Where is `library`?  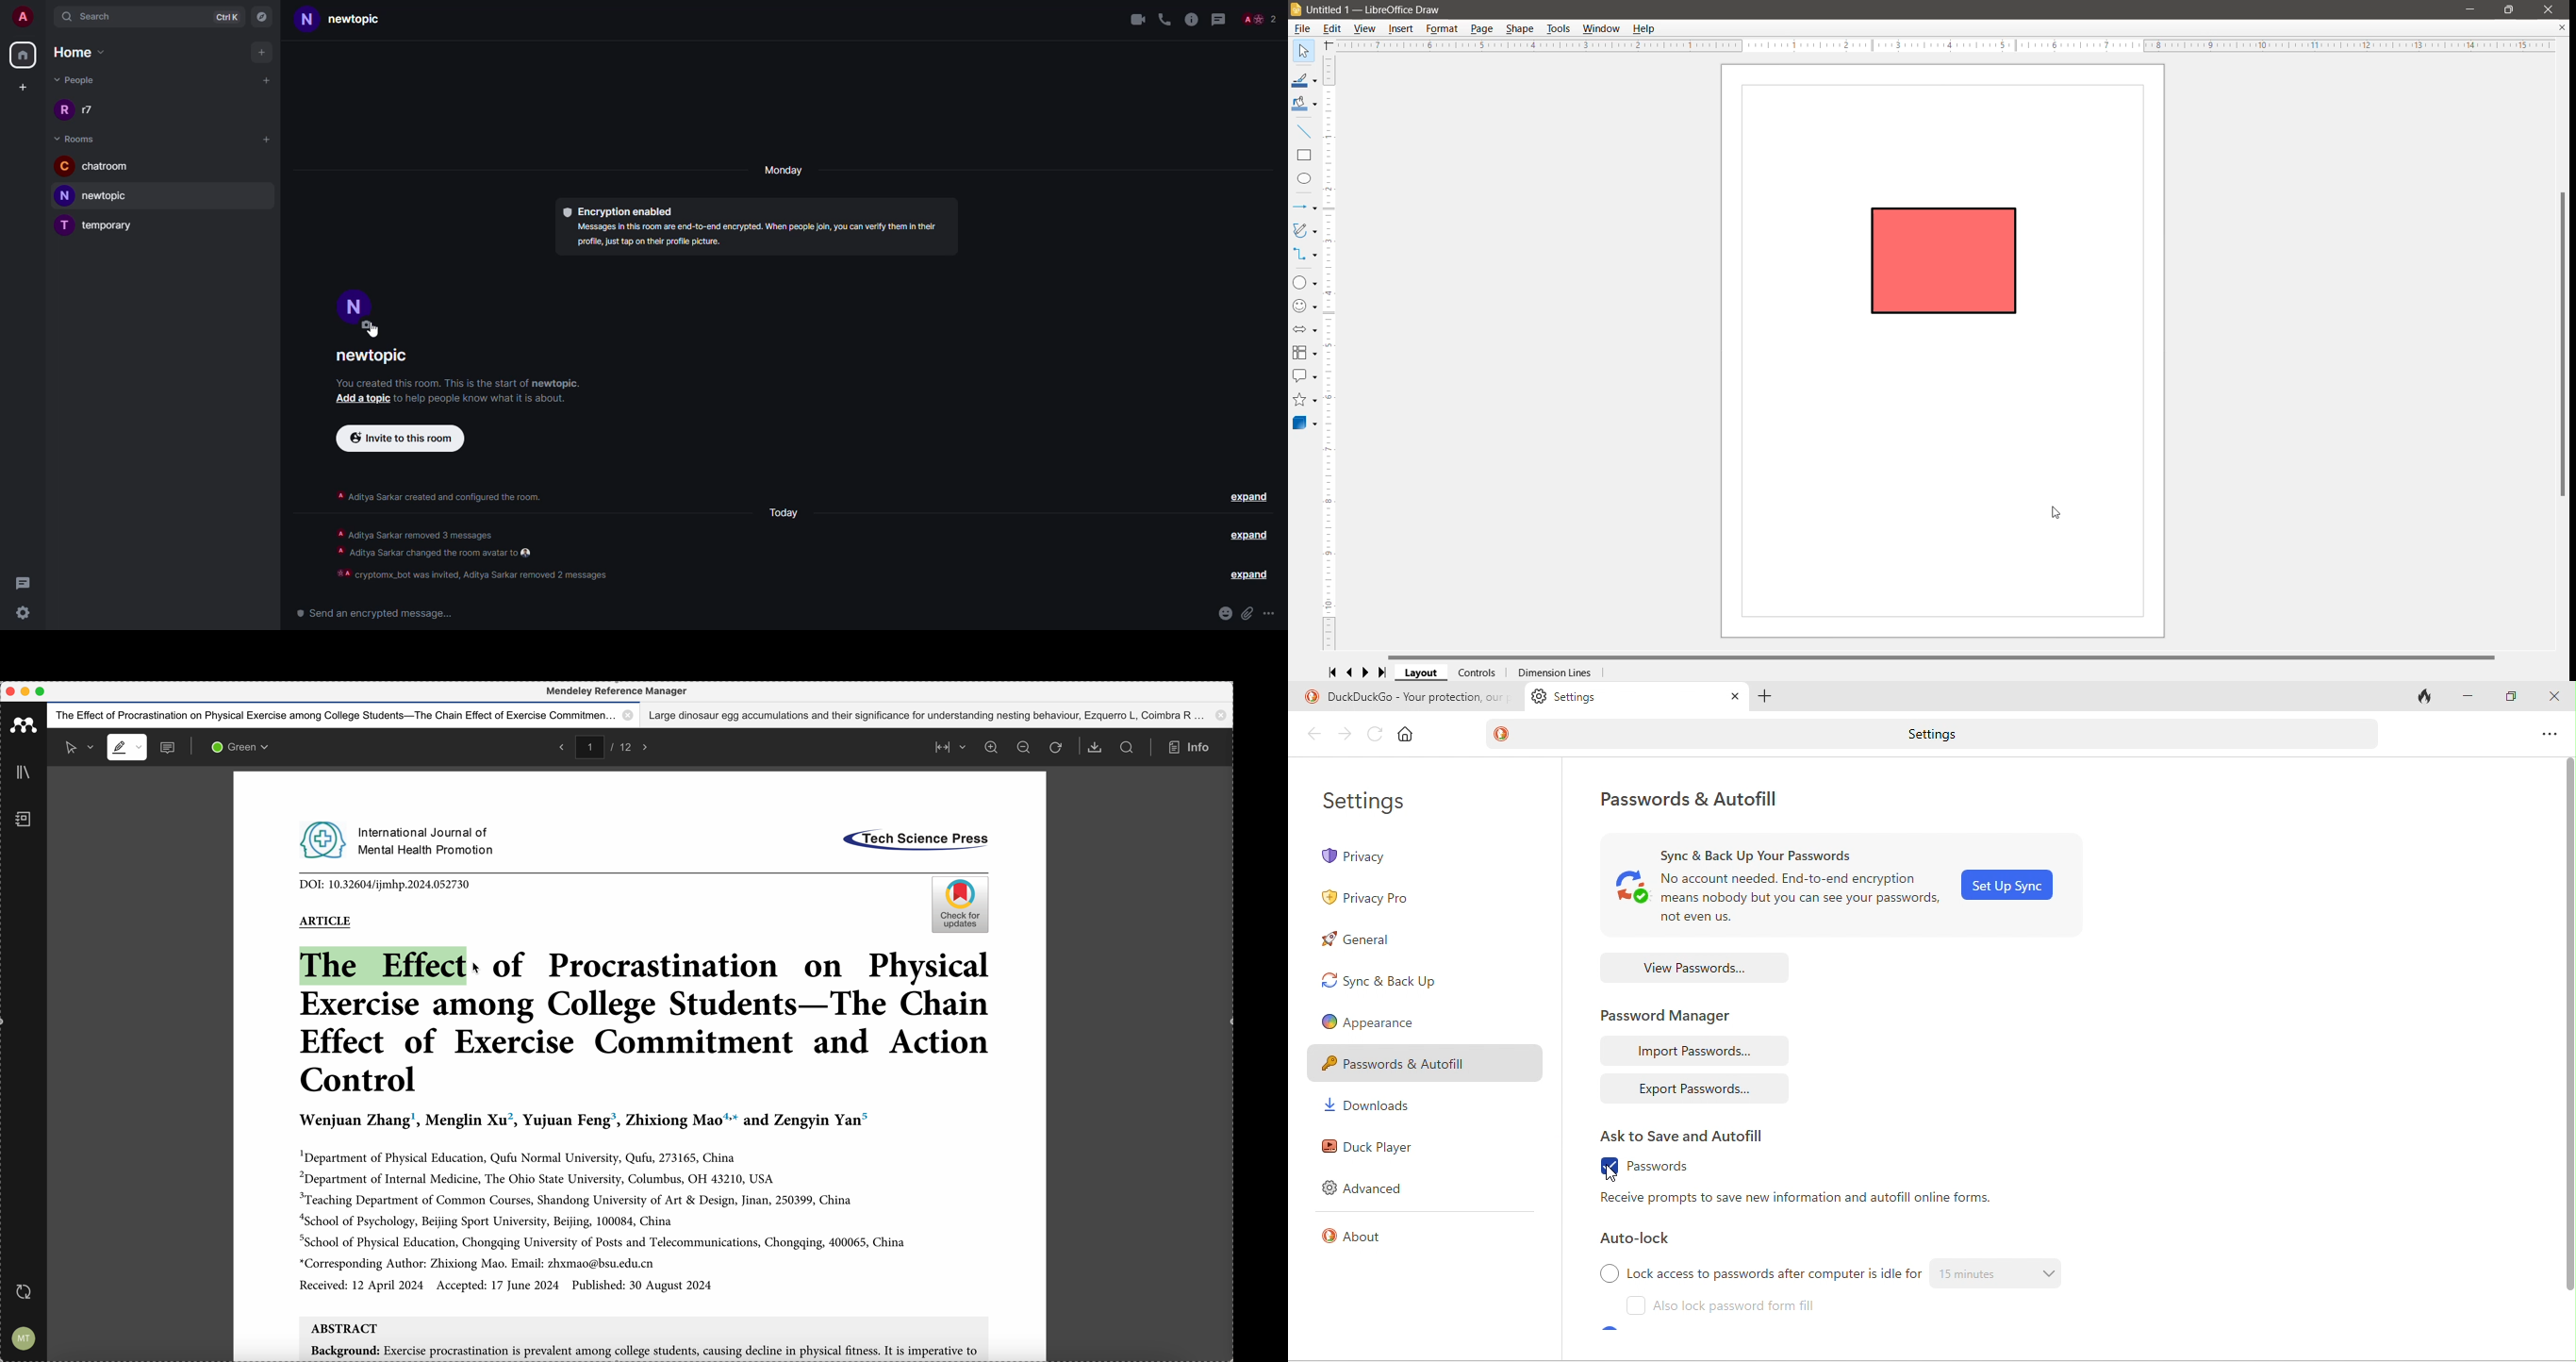
library is located at coordinates (26, 773).